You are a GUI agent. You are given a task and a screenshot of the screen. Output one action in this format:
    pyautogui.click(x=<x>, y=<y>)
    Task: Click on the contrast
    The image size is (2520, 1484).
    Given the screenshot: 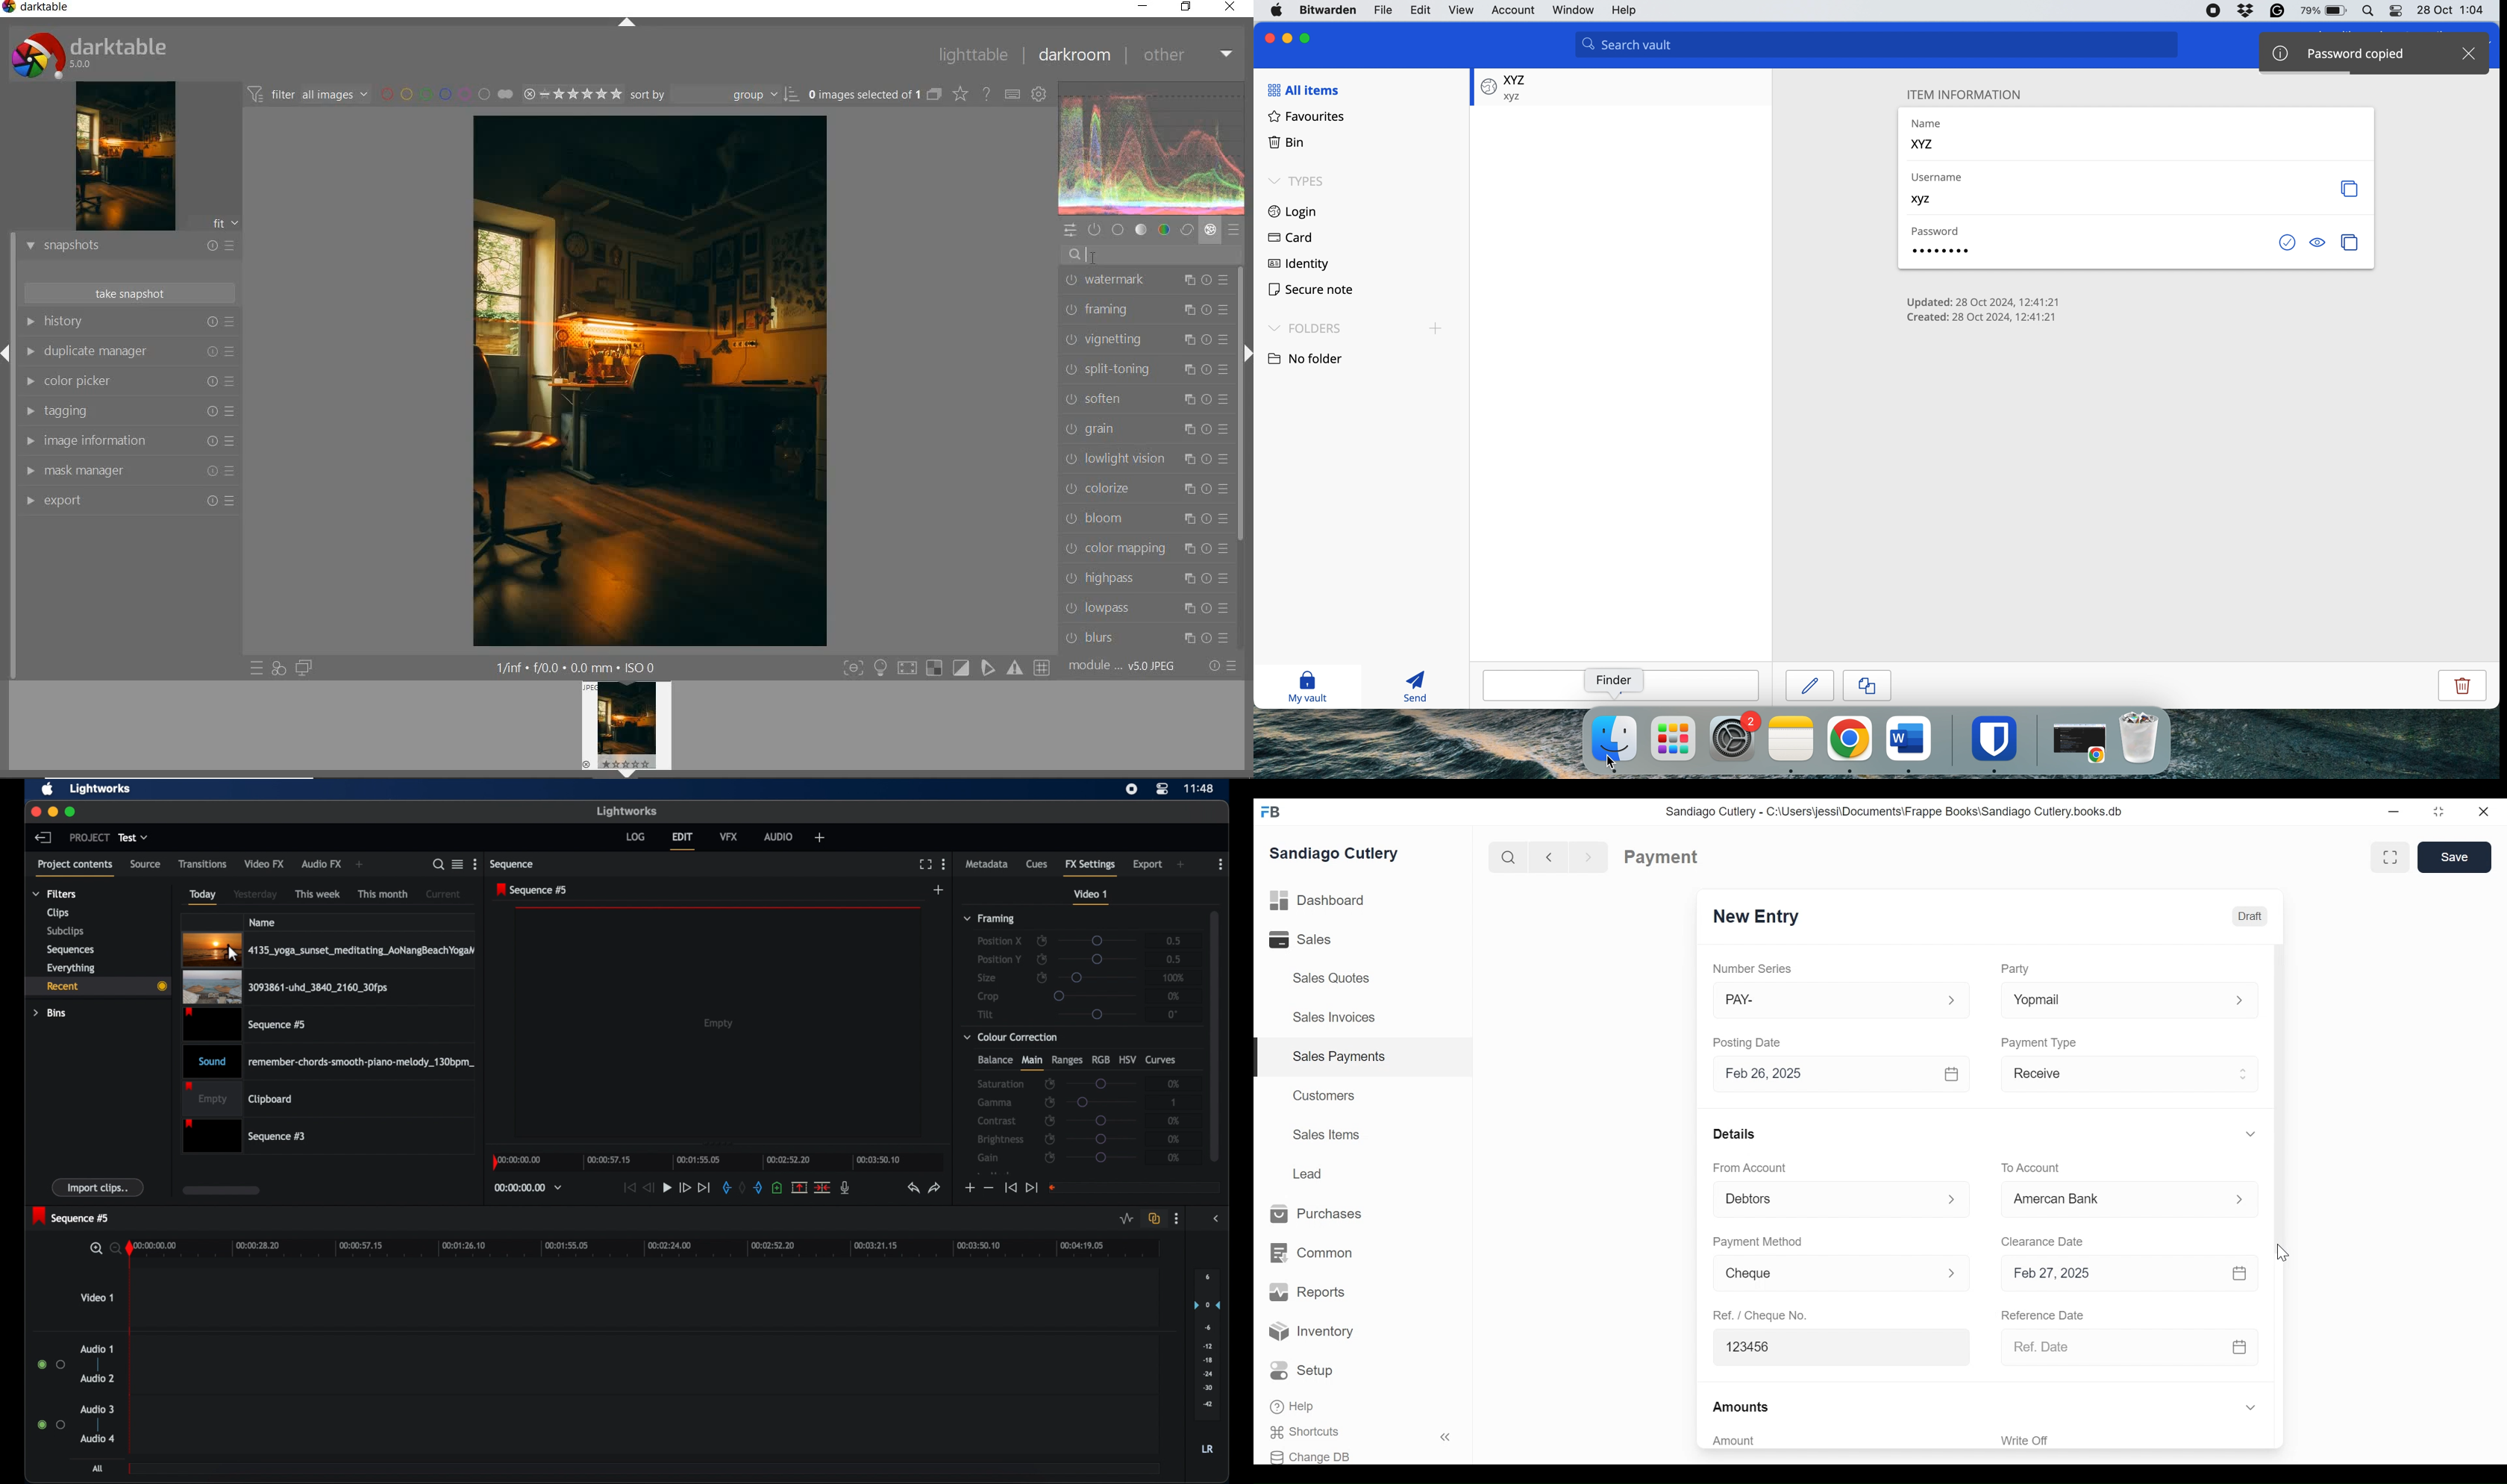 What is the action you would take?
    pyautogui.click(x=998, y=1122)
    